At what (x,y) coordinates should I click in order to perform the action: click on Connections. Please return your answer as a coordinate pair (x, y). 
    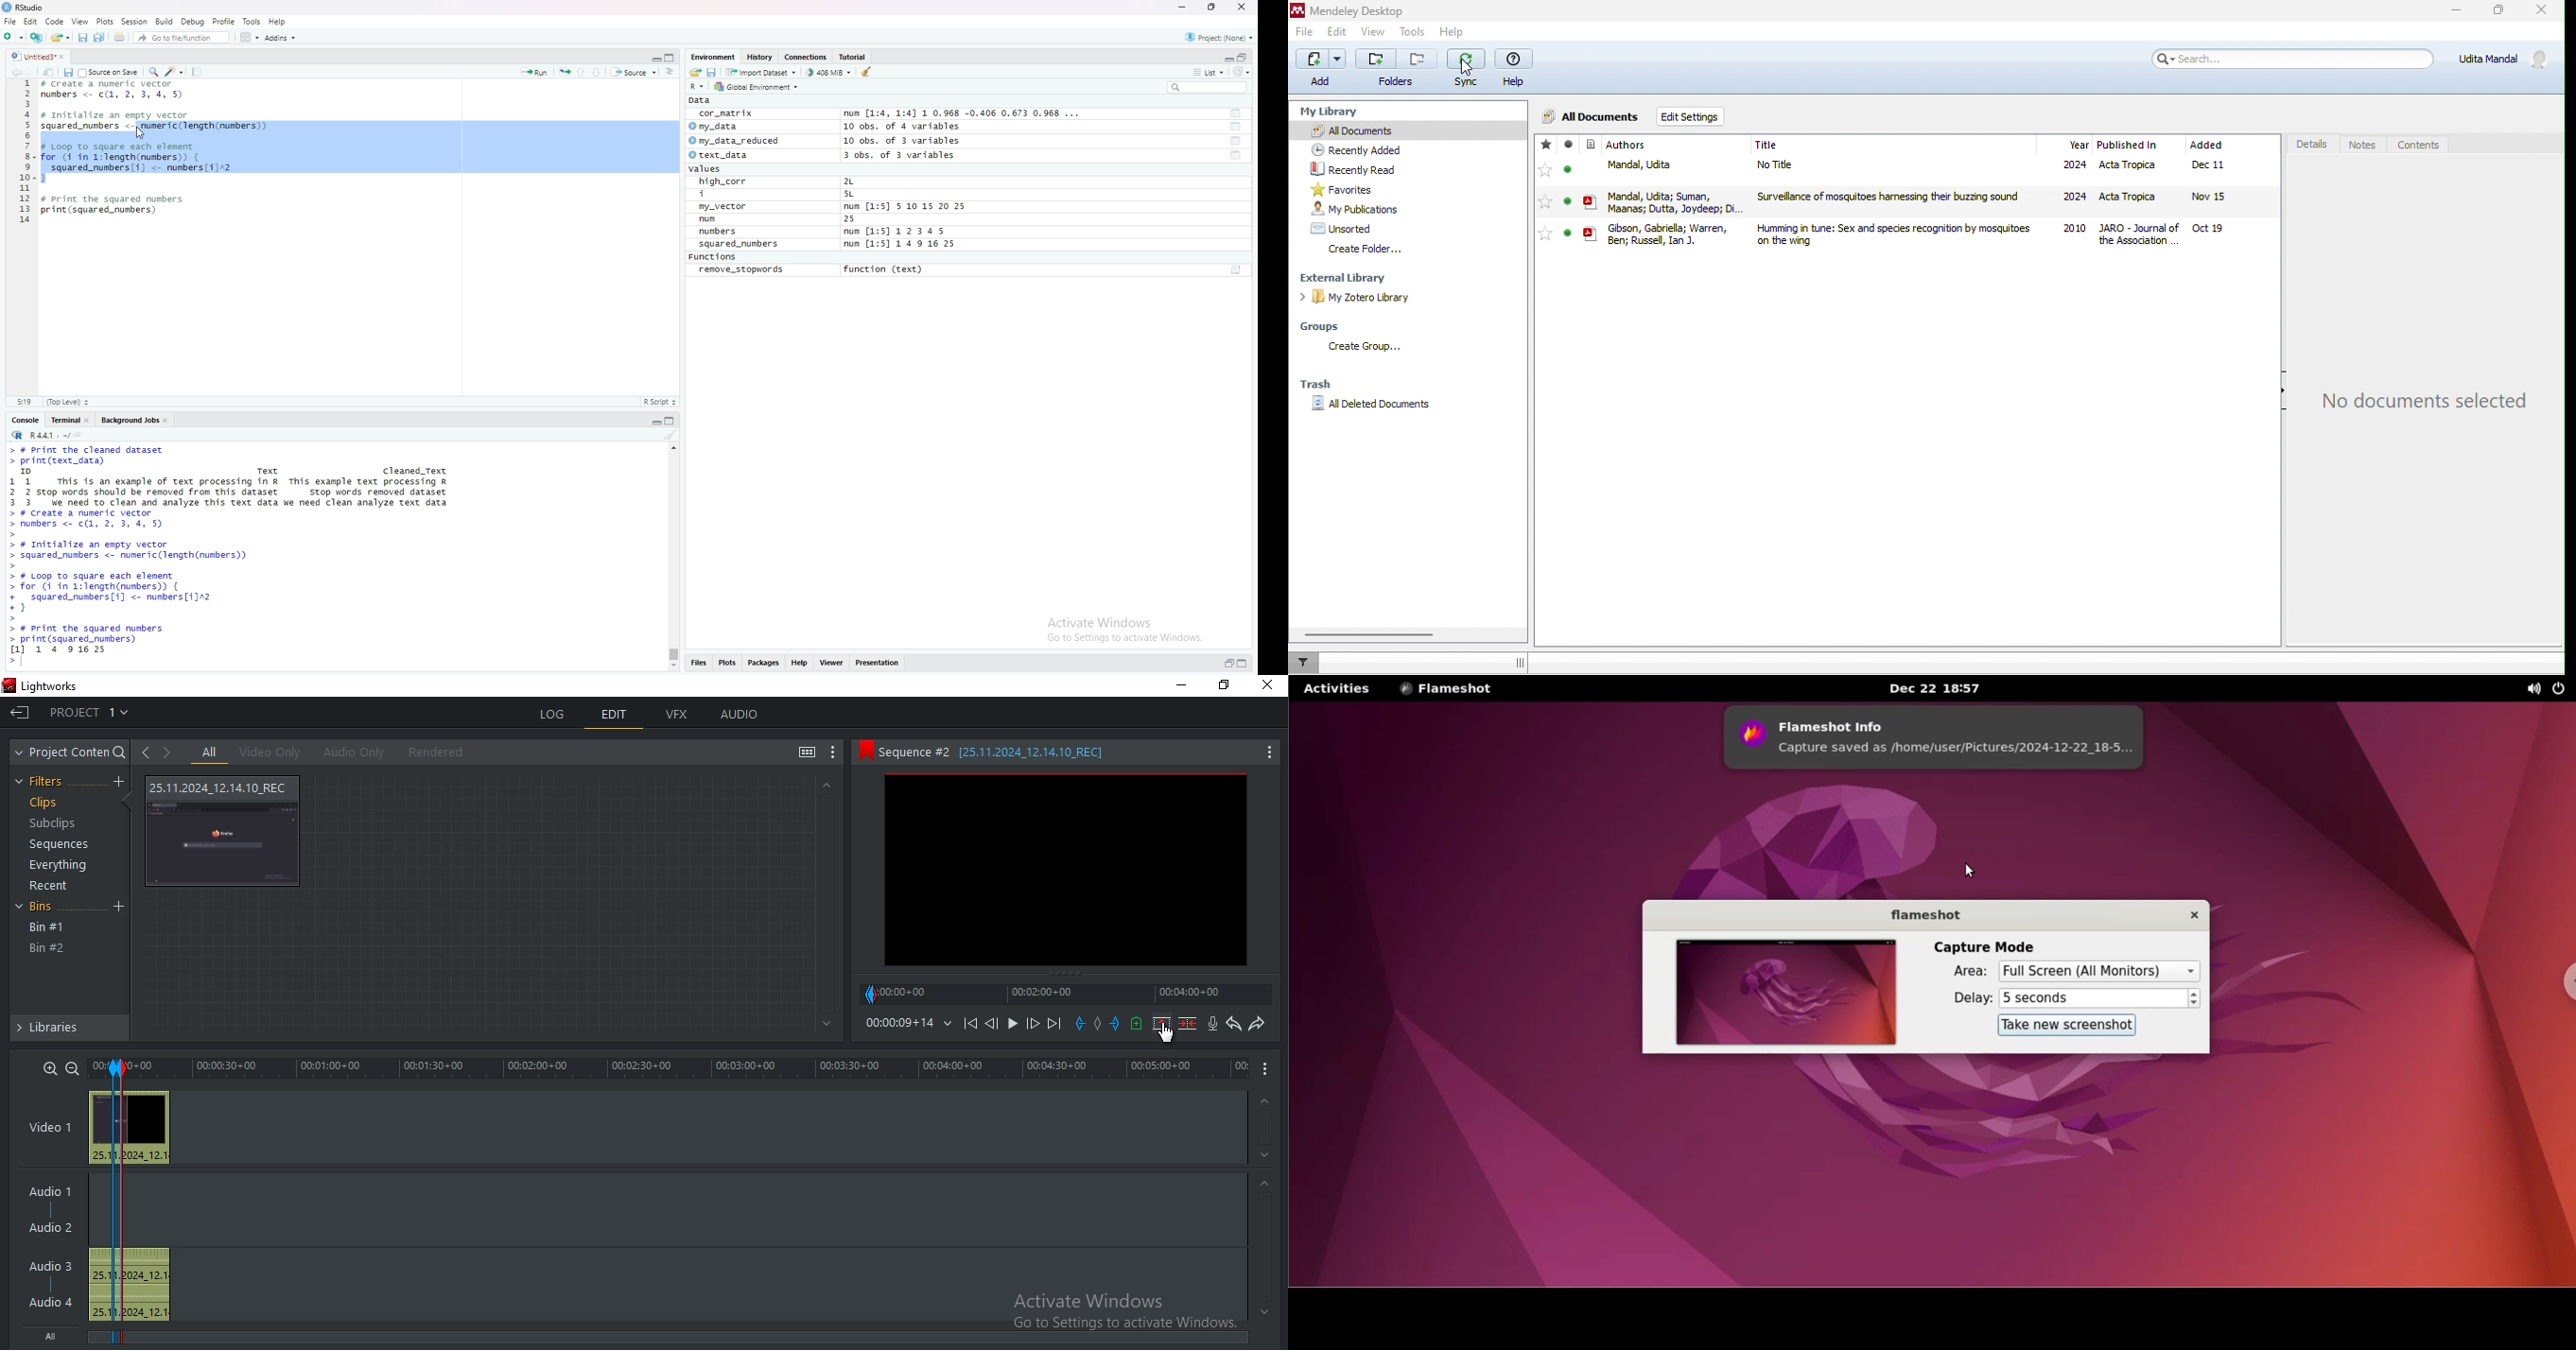
    Looking at the image, I should click on (808, 57).